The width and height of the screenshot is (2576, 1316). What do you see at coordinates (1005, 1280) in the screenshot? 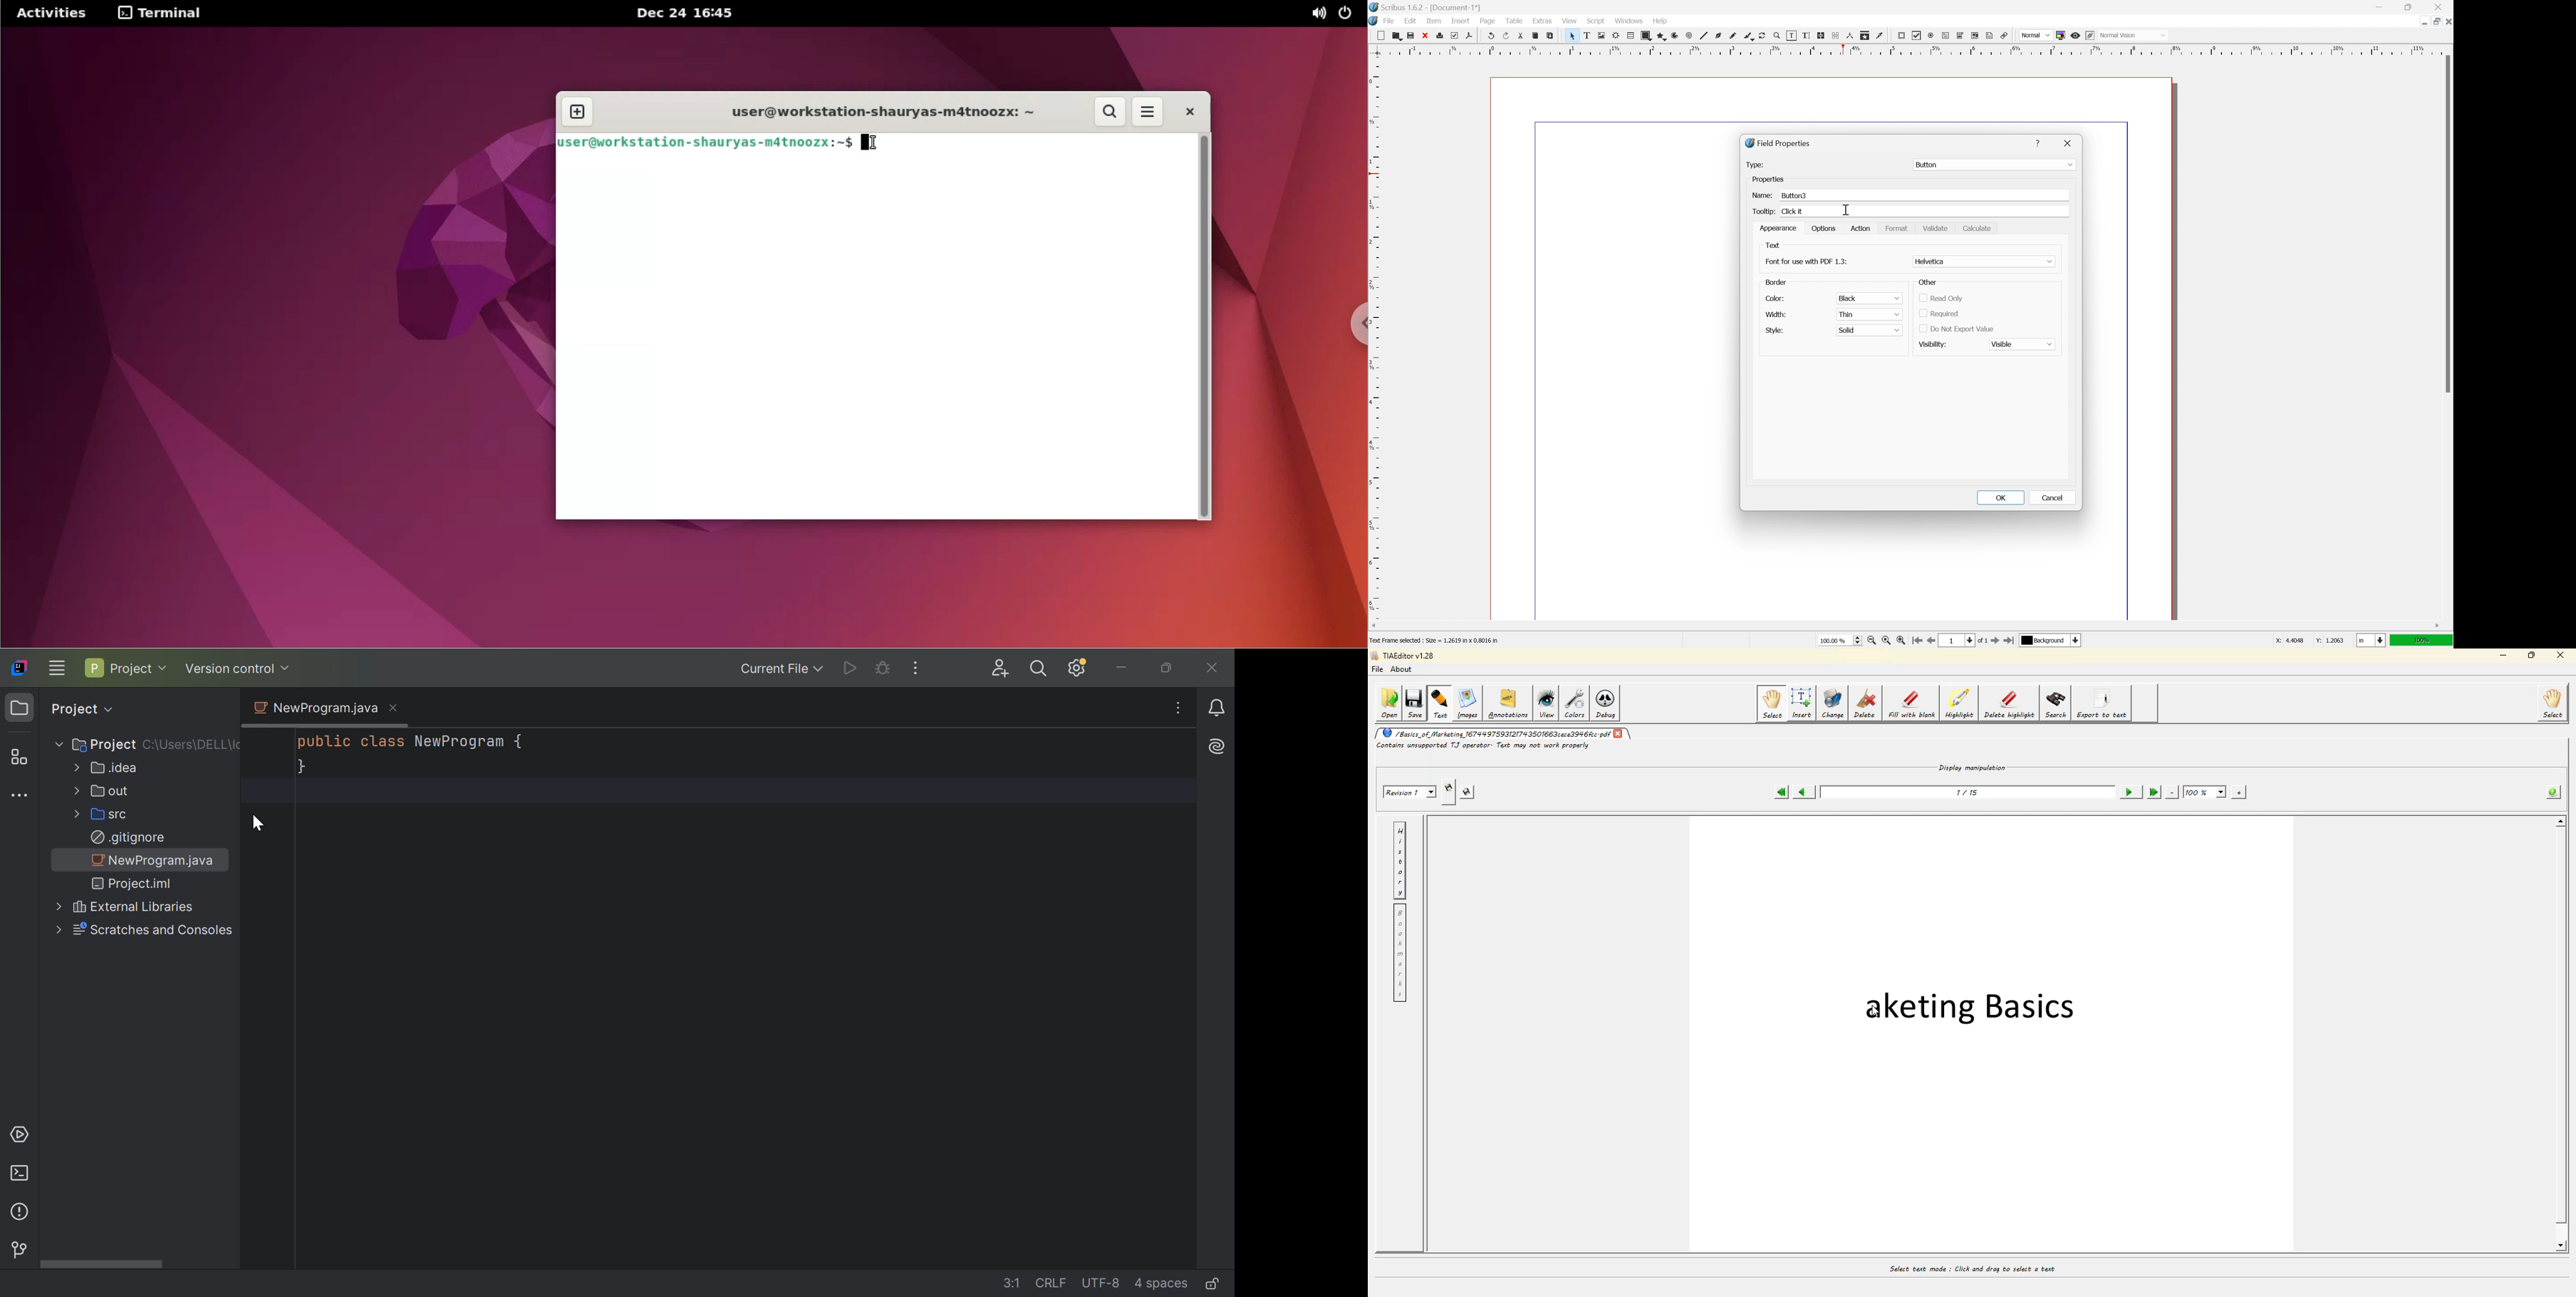
I see `3:2` at bounding box center [1005, 1280].